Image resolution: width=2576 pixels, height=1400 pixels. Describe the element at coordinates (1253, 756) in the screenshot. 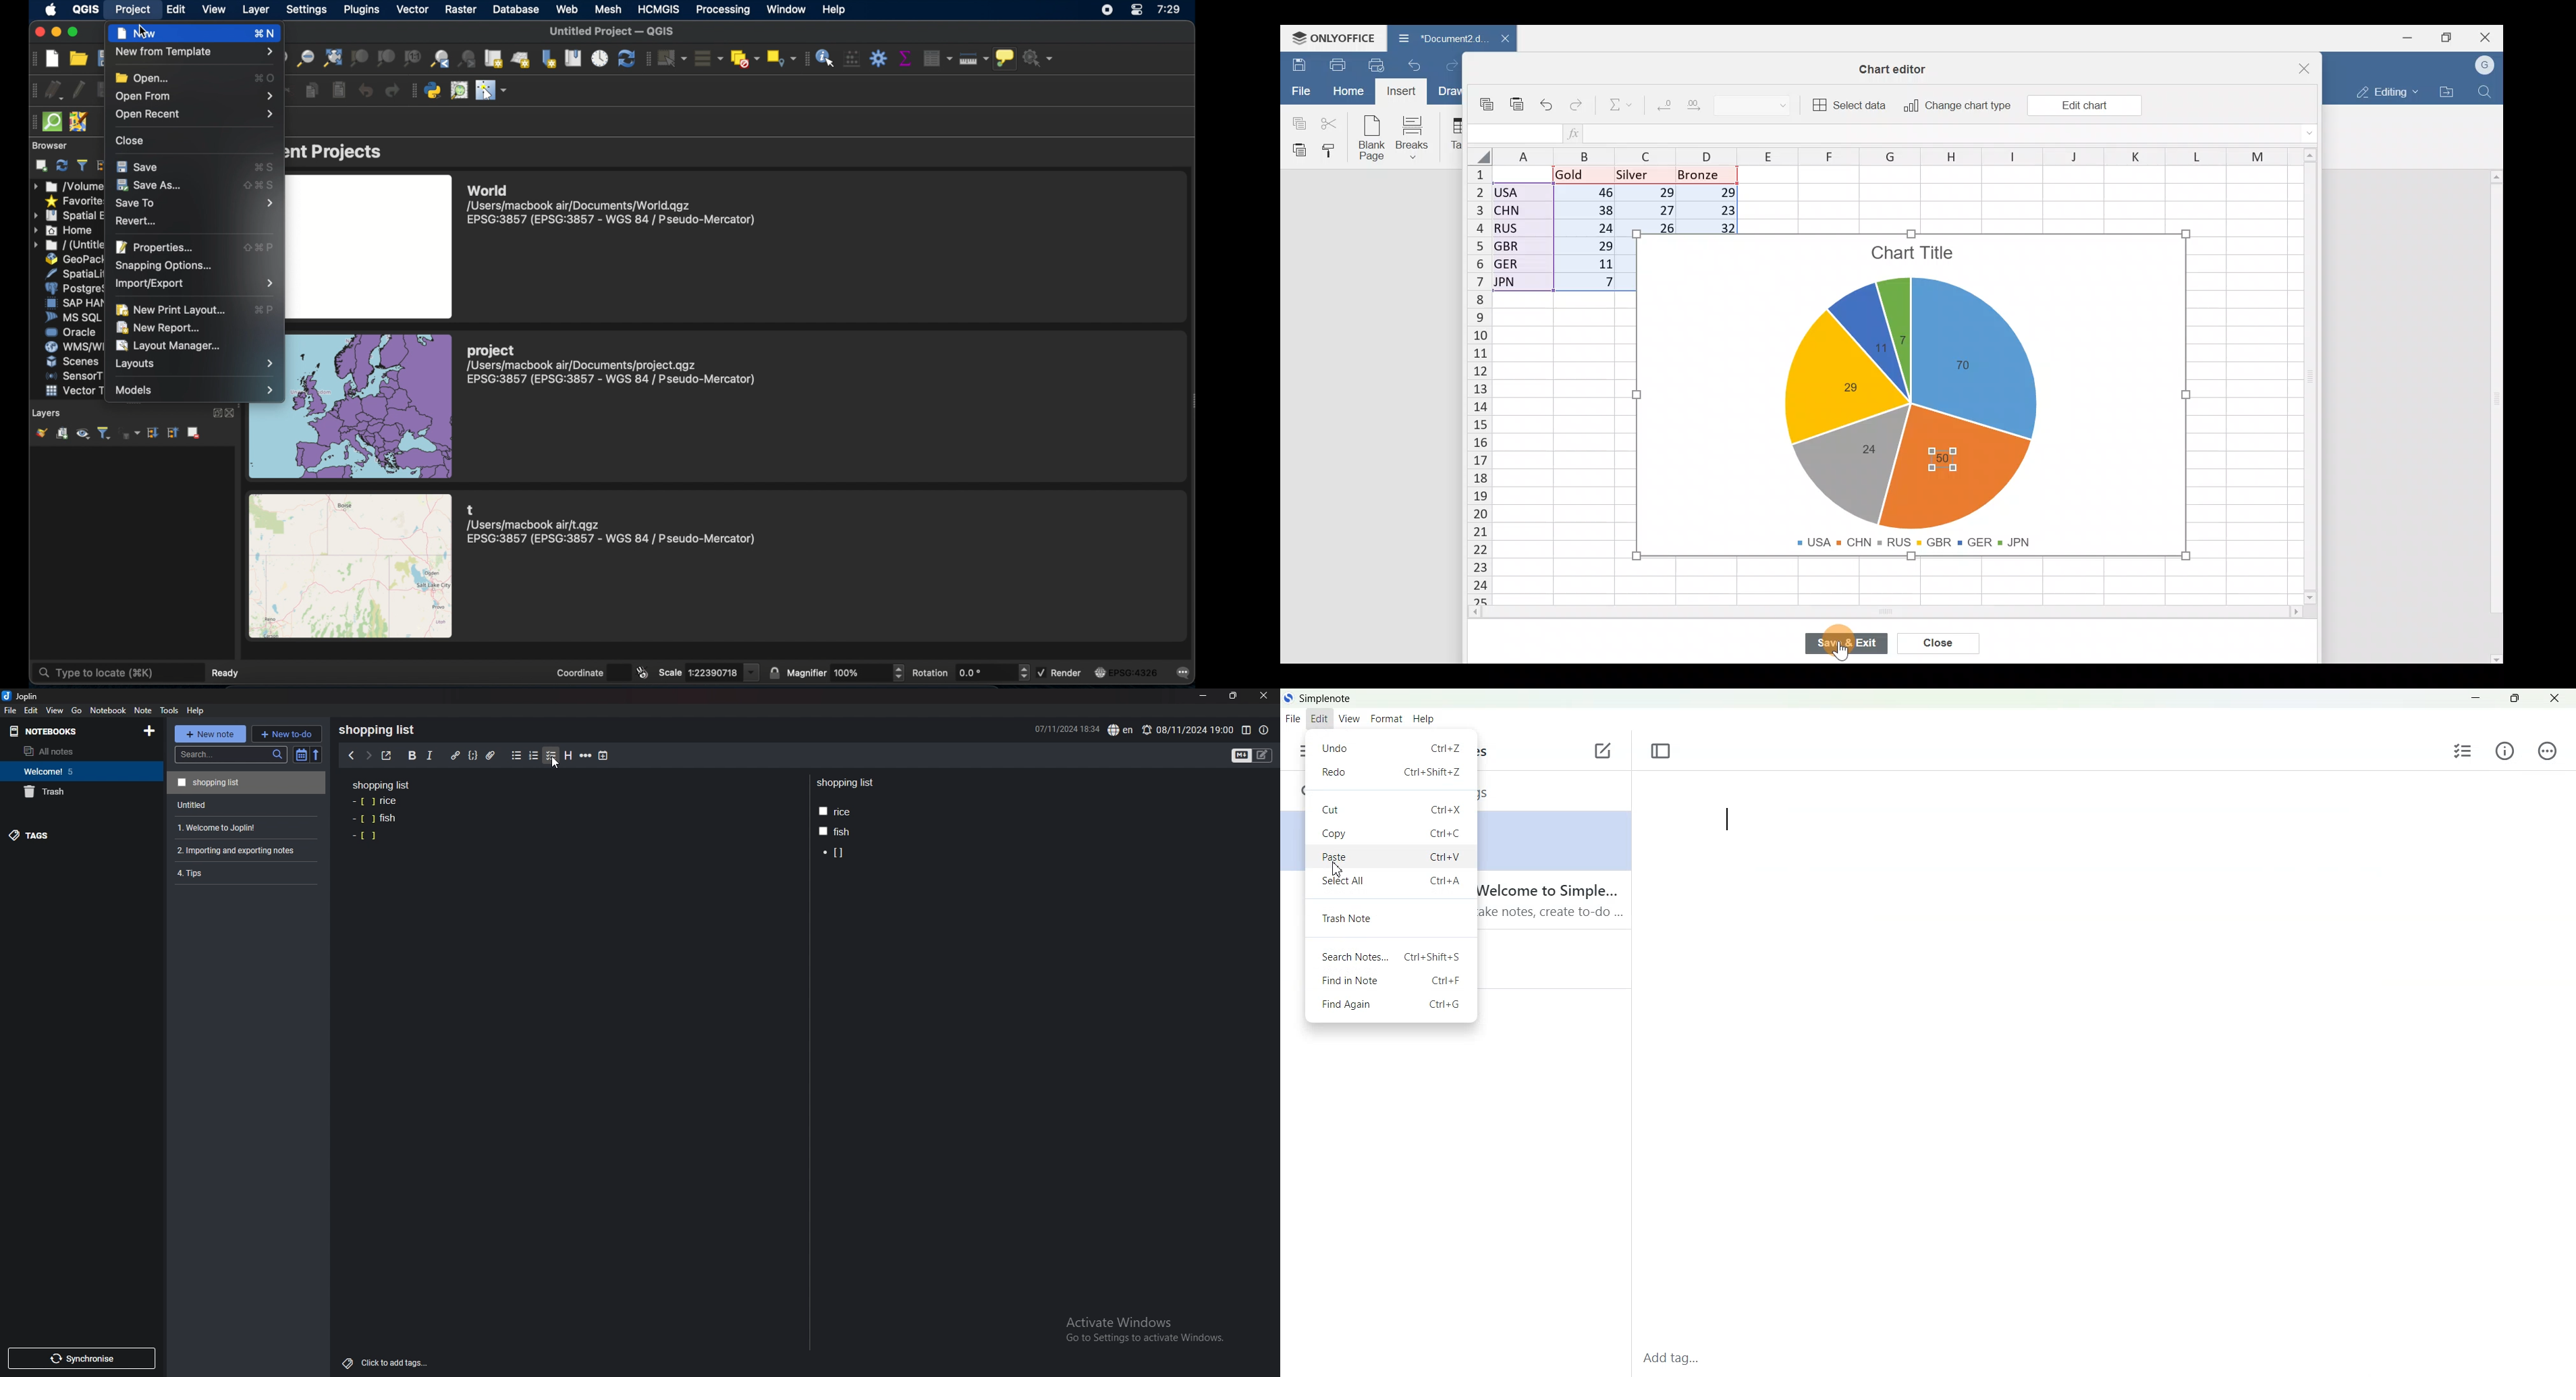

I see `toggle editors` at that location.